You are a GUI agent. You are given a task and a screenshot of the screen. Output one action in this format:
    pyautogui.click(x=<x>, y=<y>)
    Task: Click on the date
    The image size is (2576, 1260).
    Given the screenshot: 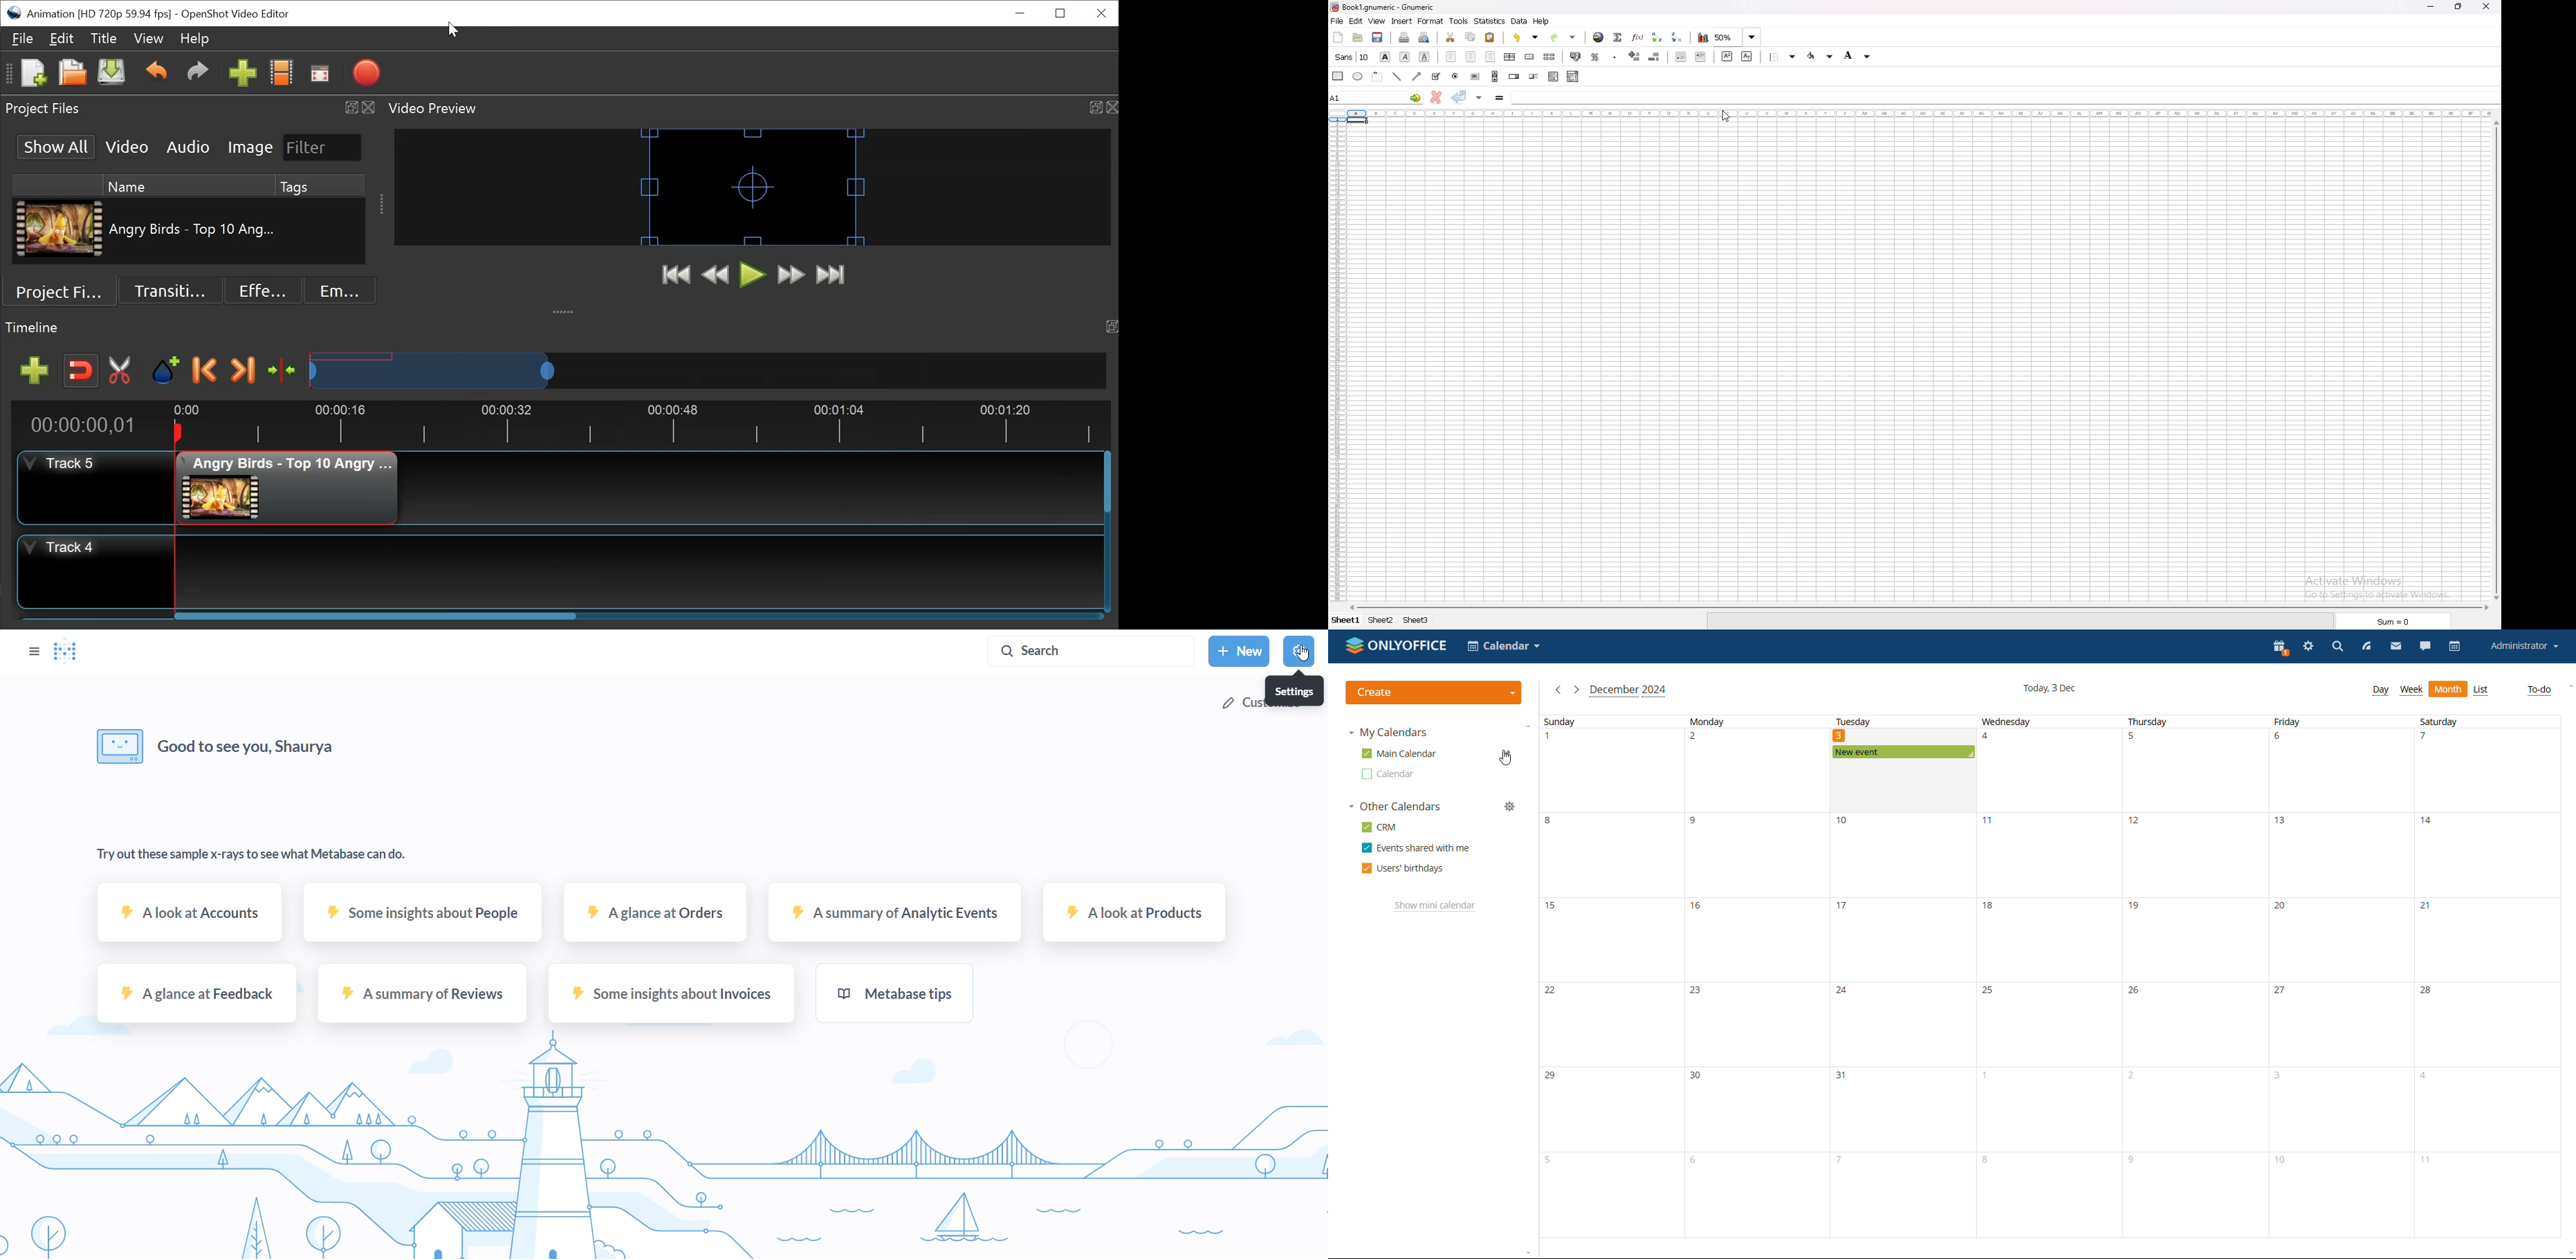 What is the action you would take?
    pyautogui.click(x=2342, y=941)
    